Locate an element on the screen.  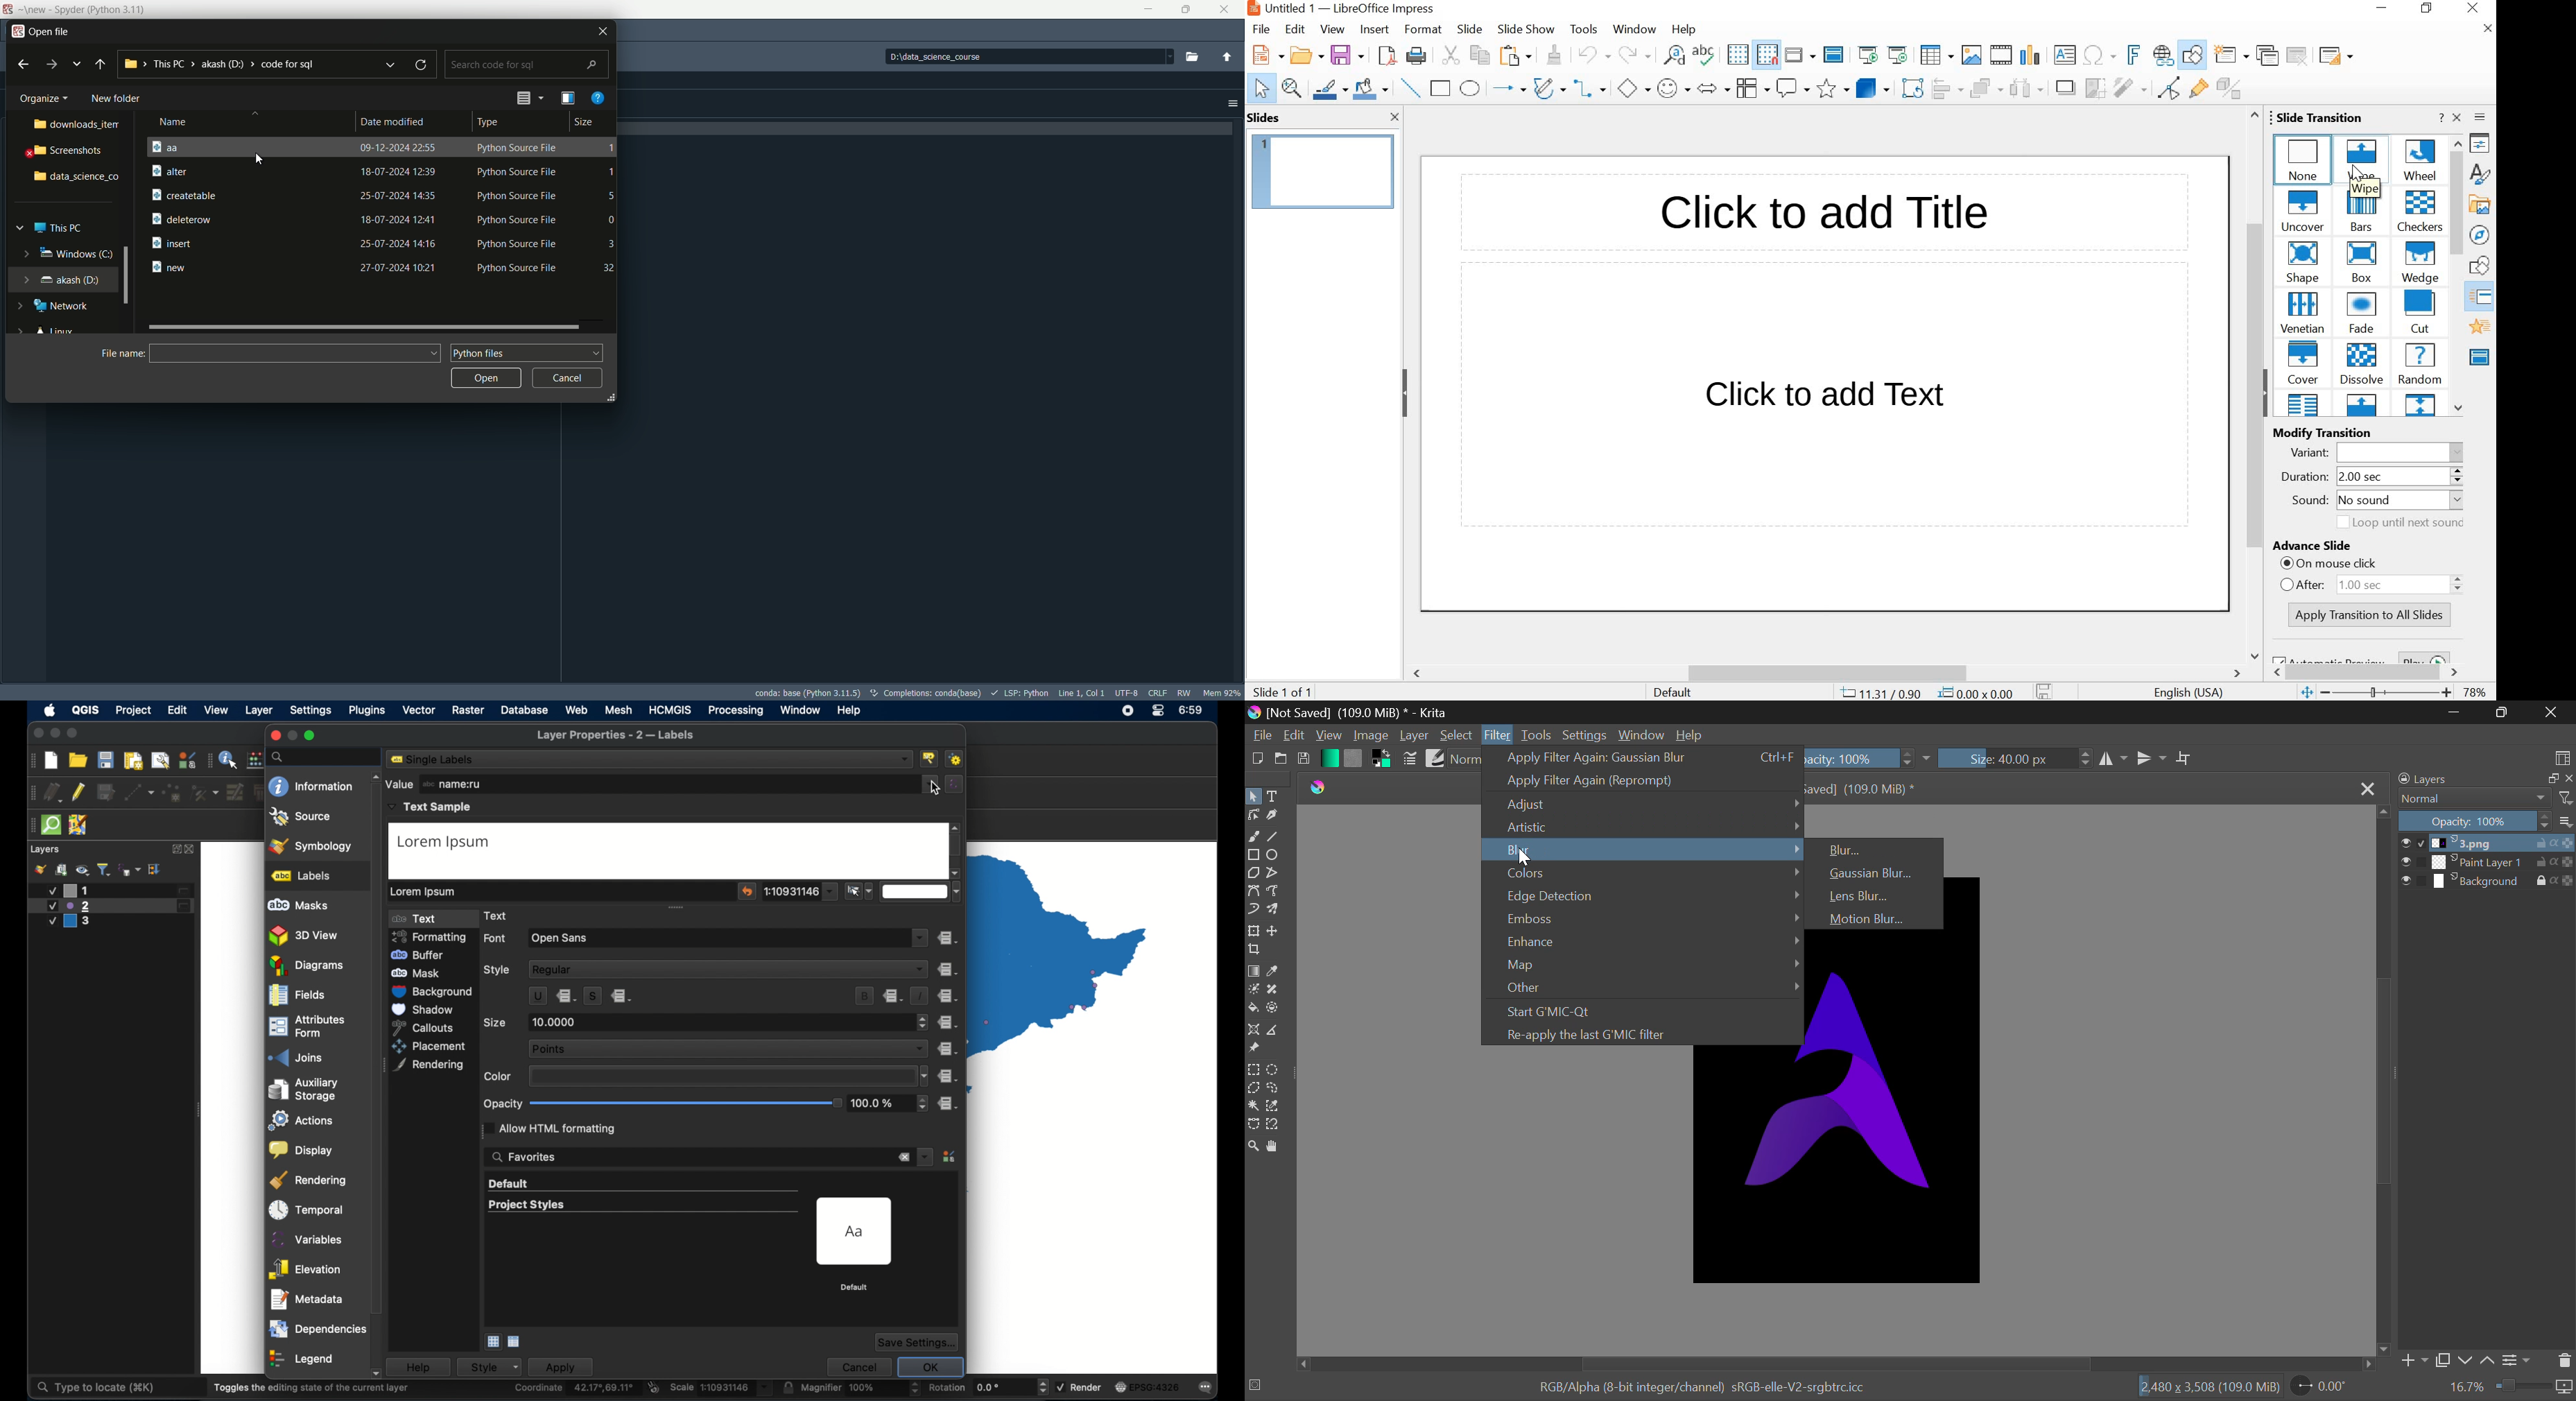
new folder is located at coordinates (121, 97).